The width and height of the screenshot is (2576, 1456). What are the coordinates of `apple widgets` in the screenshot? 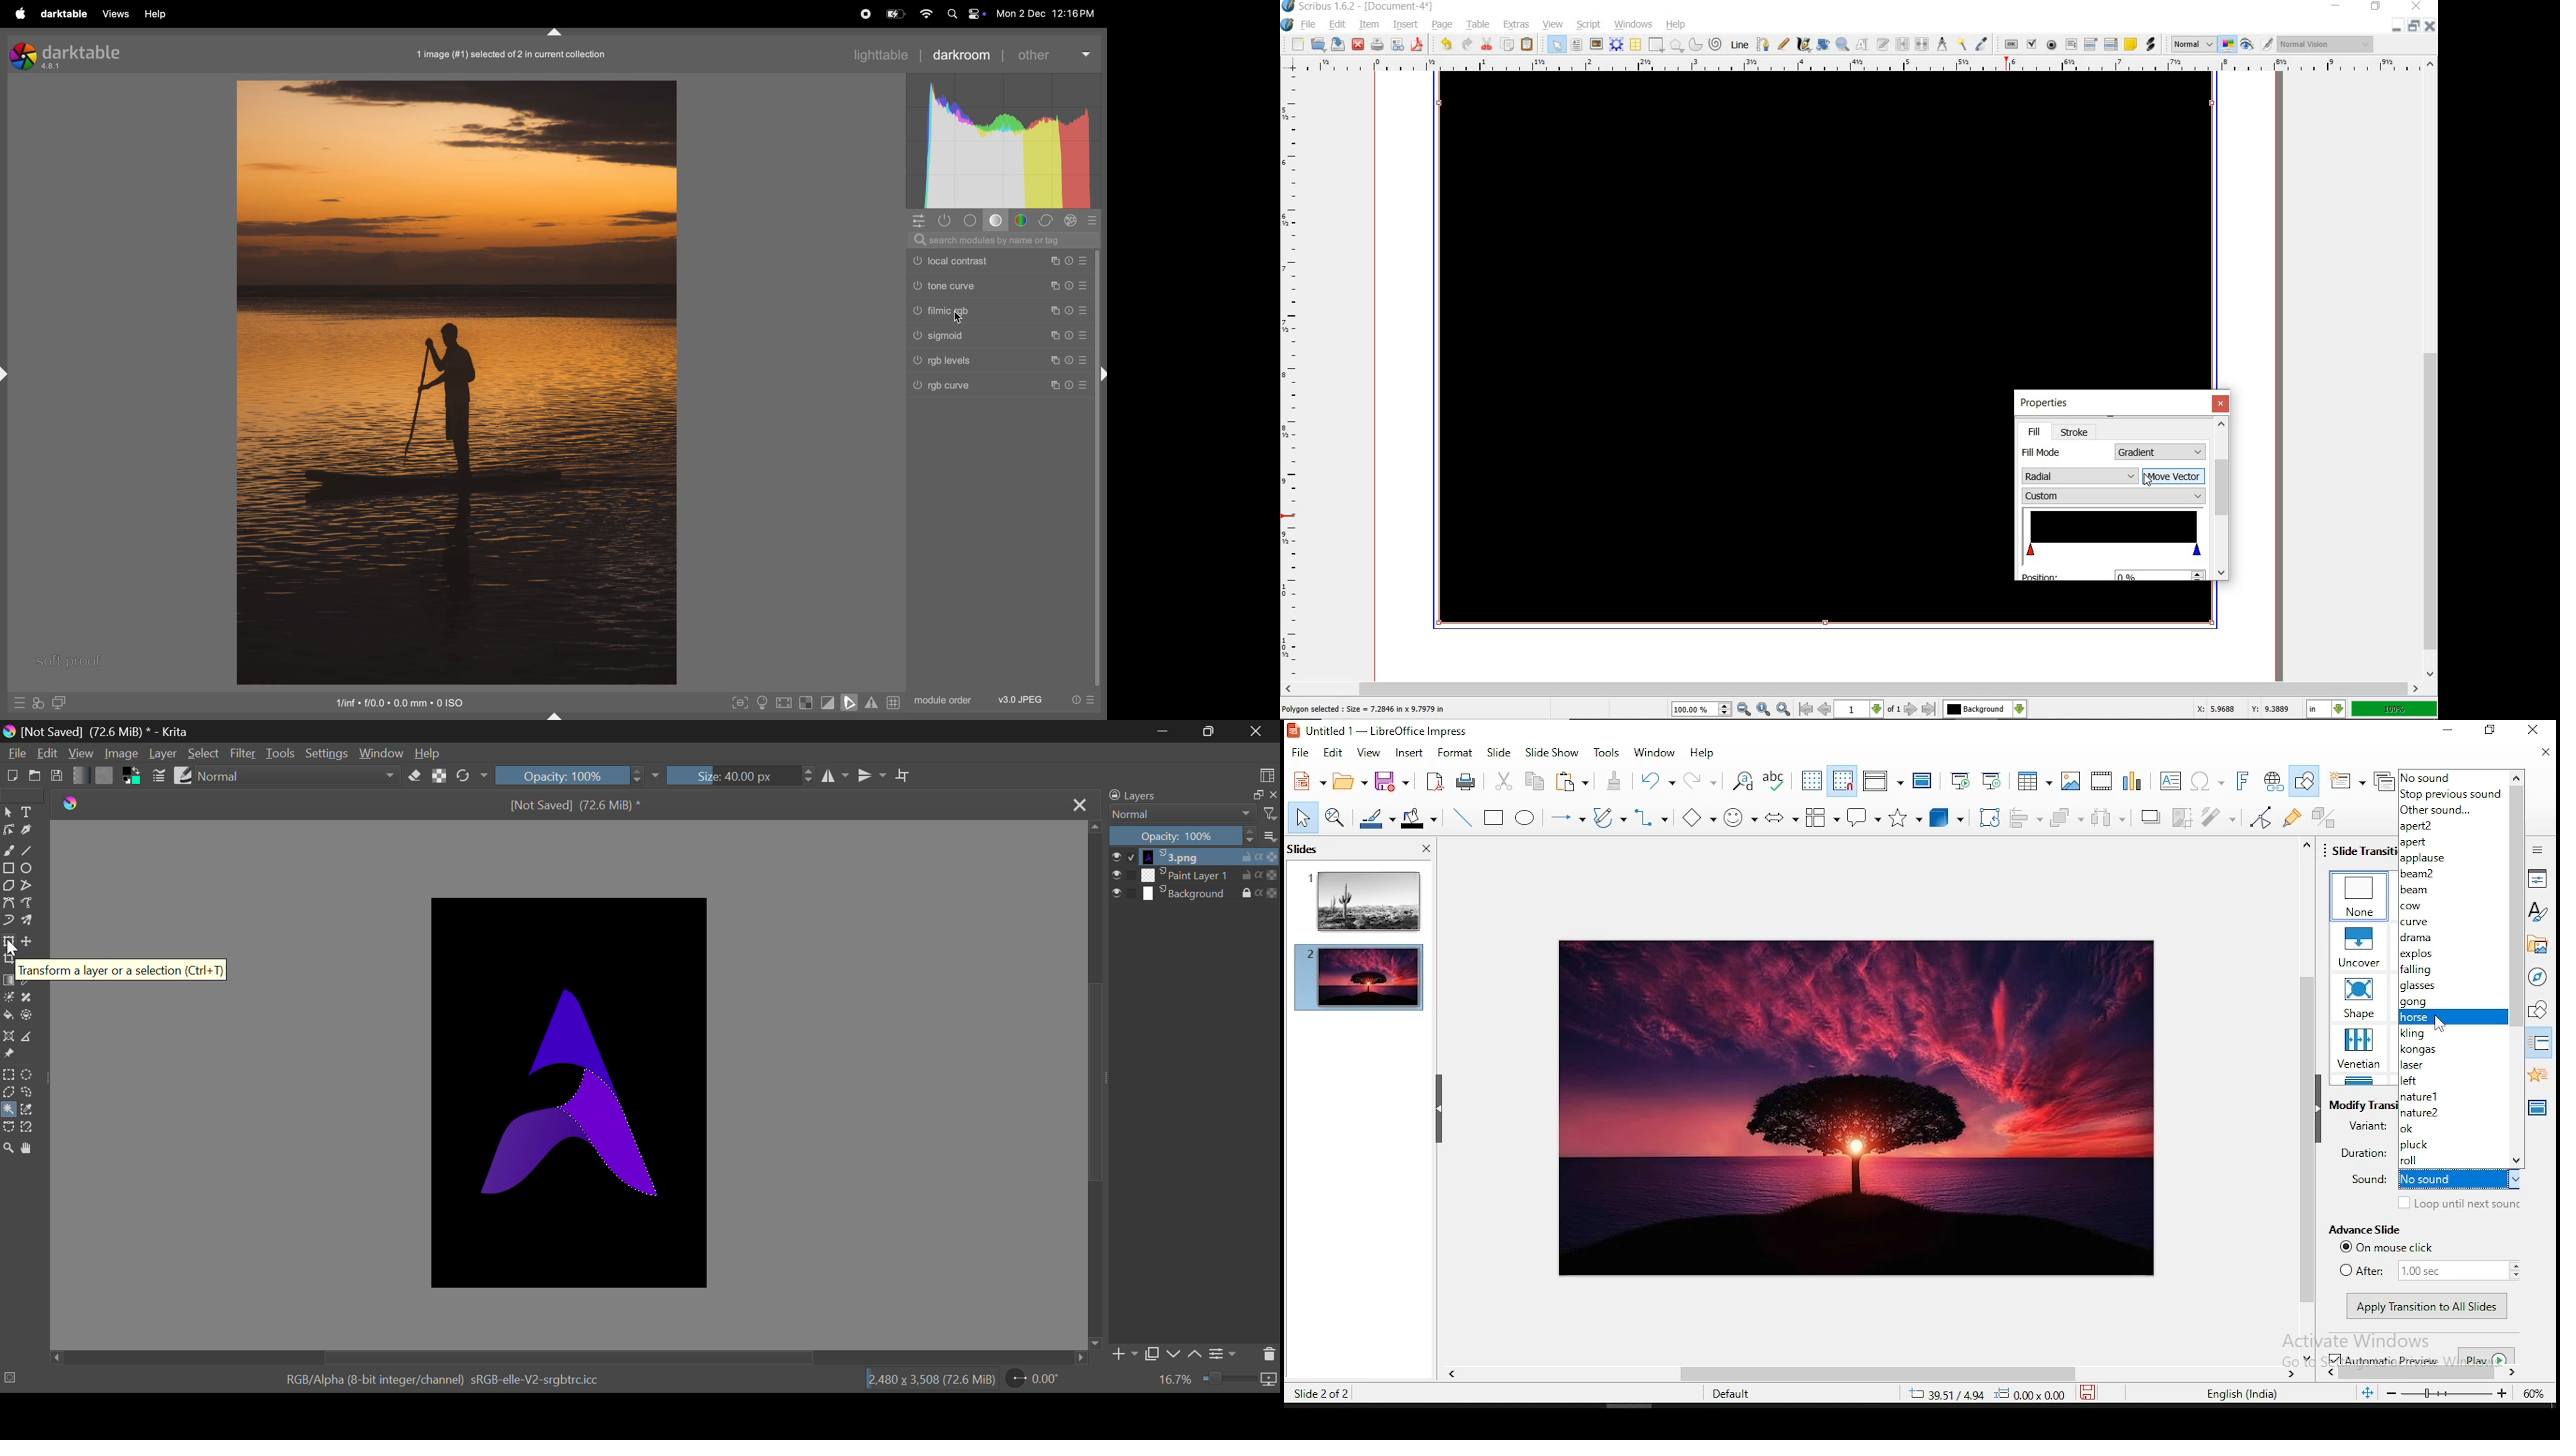 It's located at (963, 14).